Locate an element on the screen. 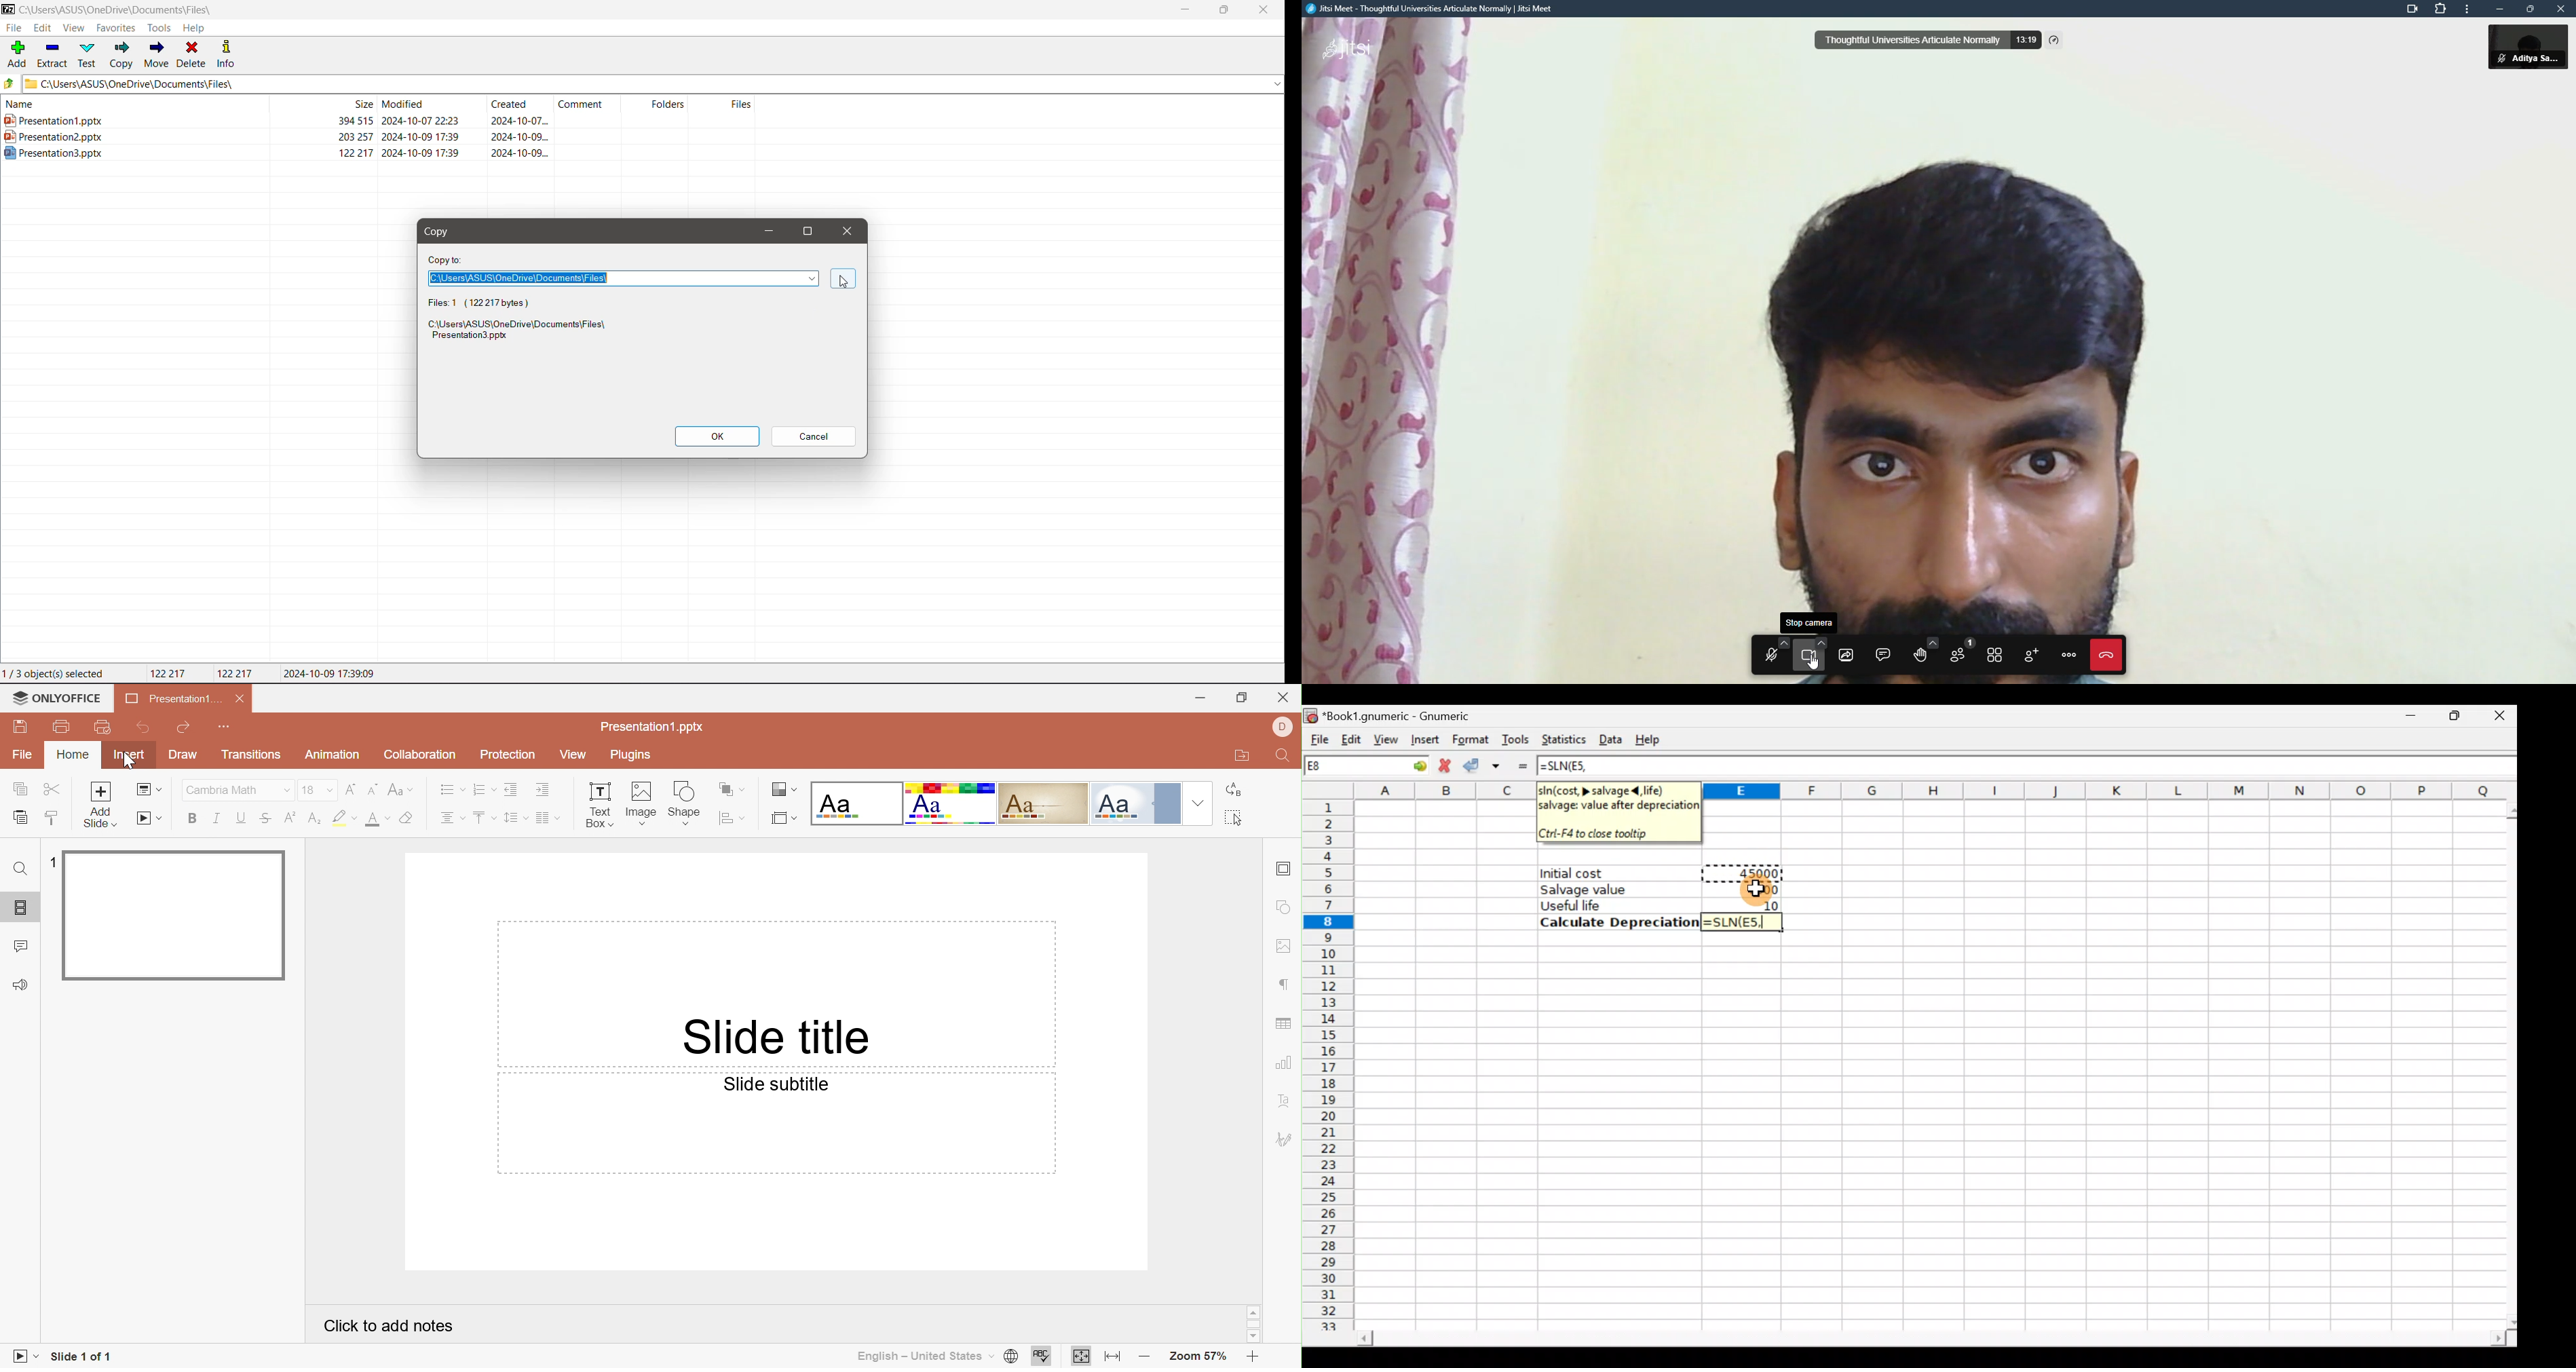  Set the required path to paste the copied file to is located at coordinates (623, 280).